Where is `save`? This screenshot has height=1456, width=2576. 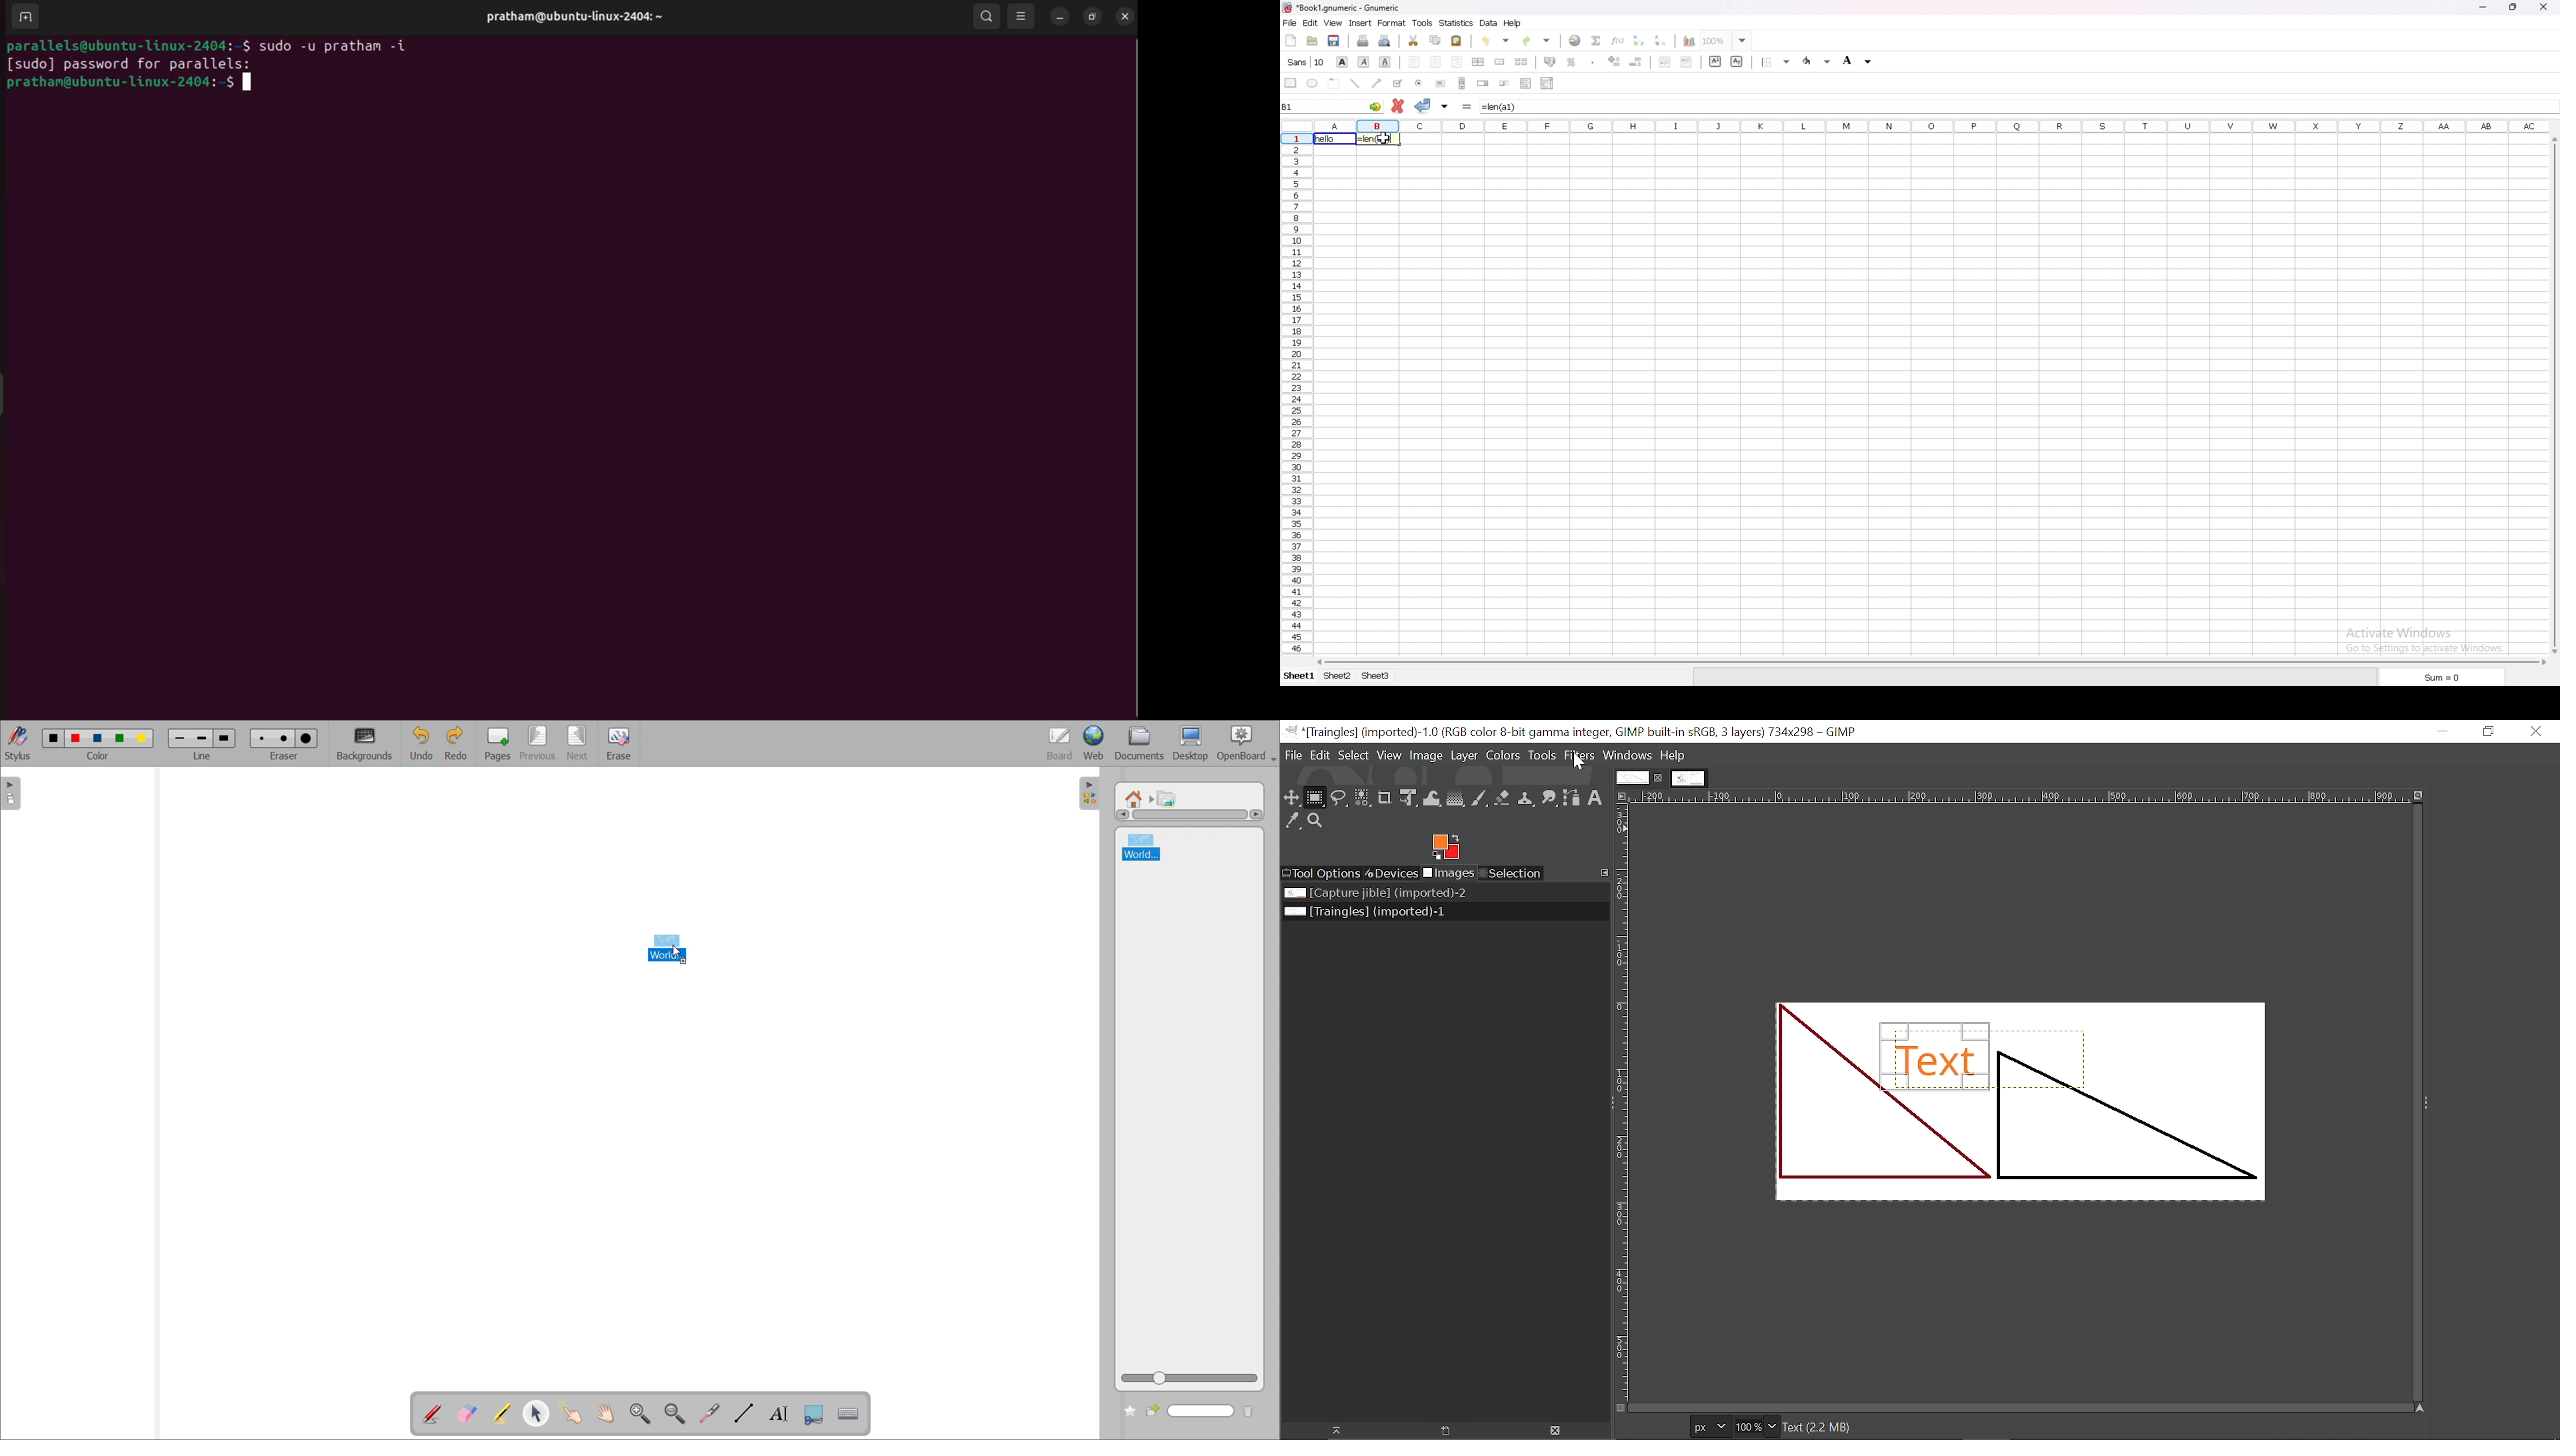
save is located at coordinates (1335, 41).